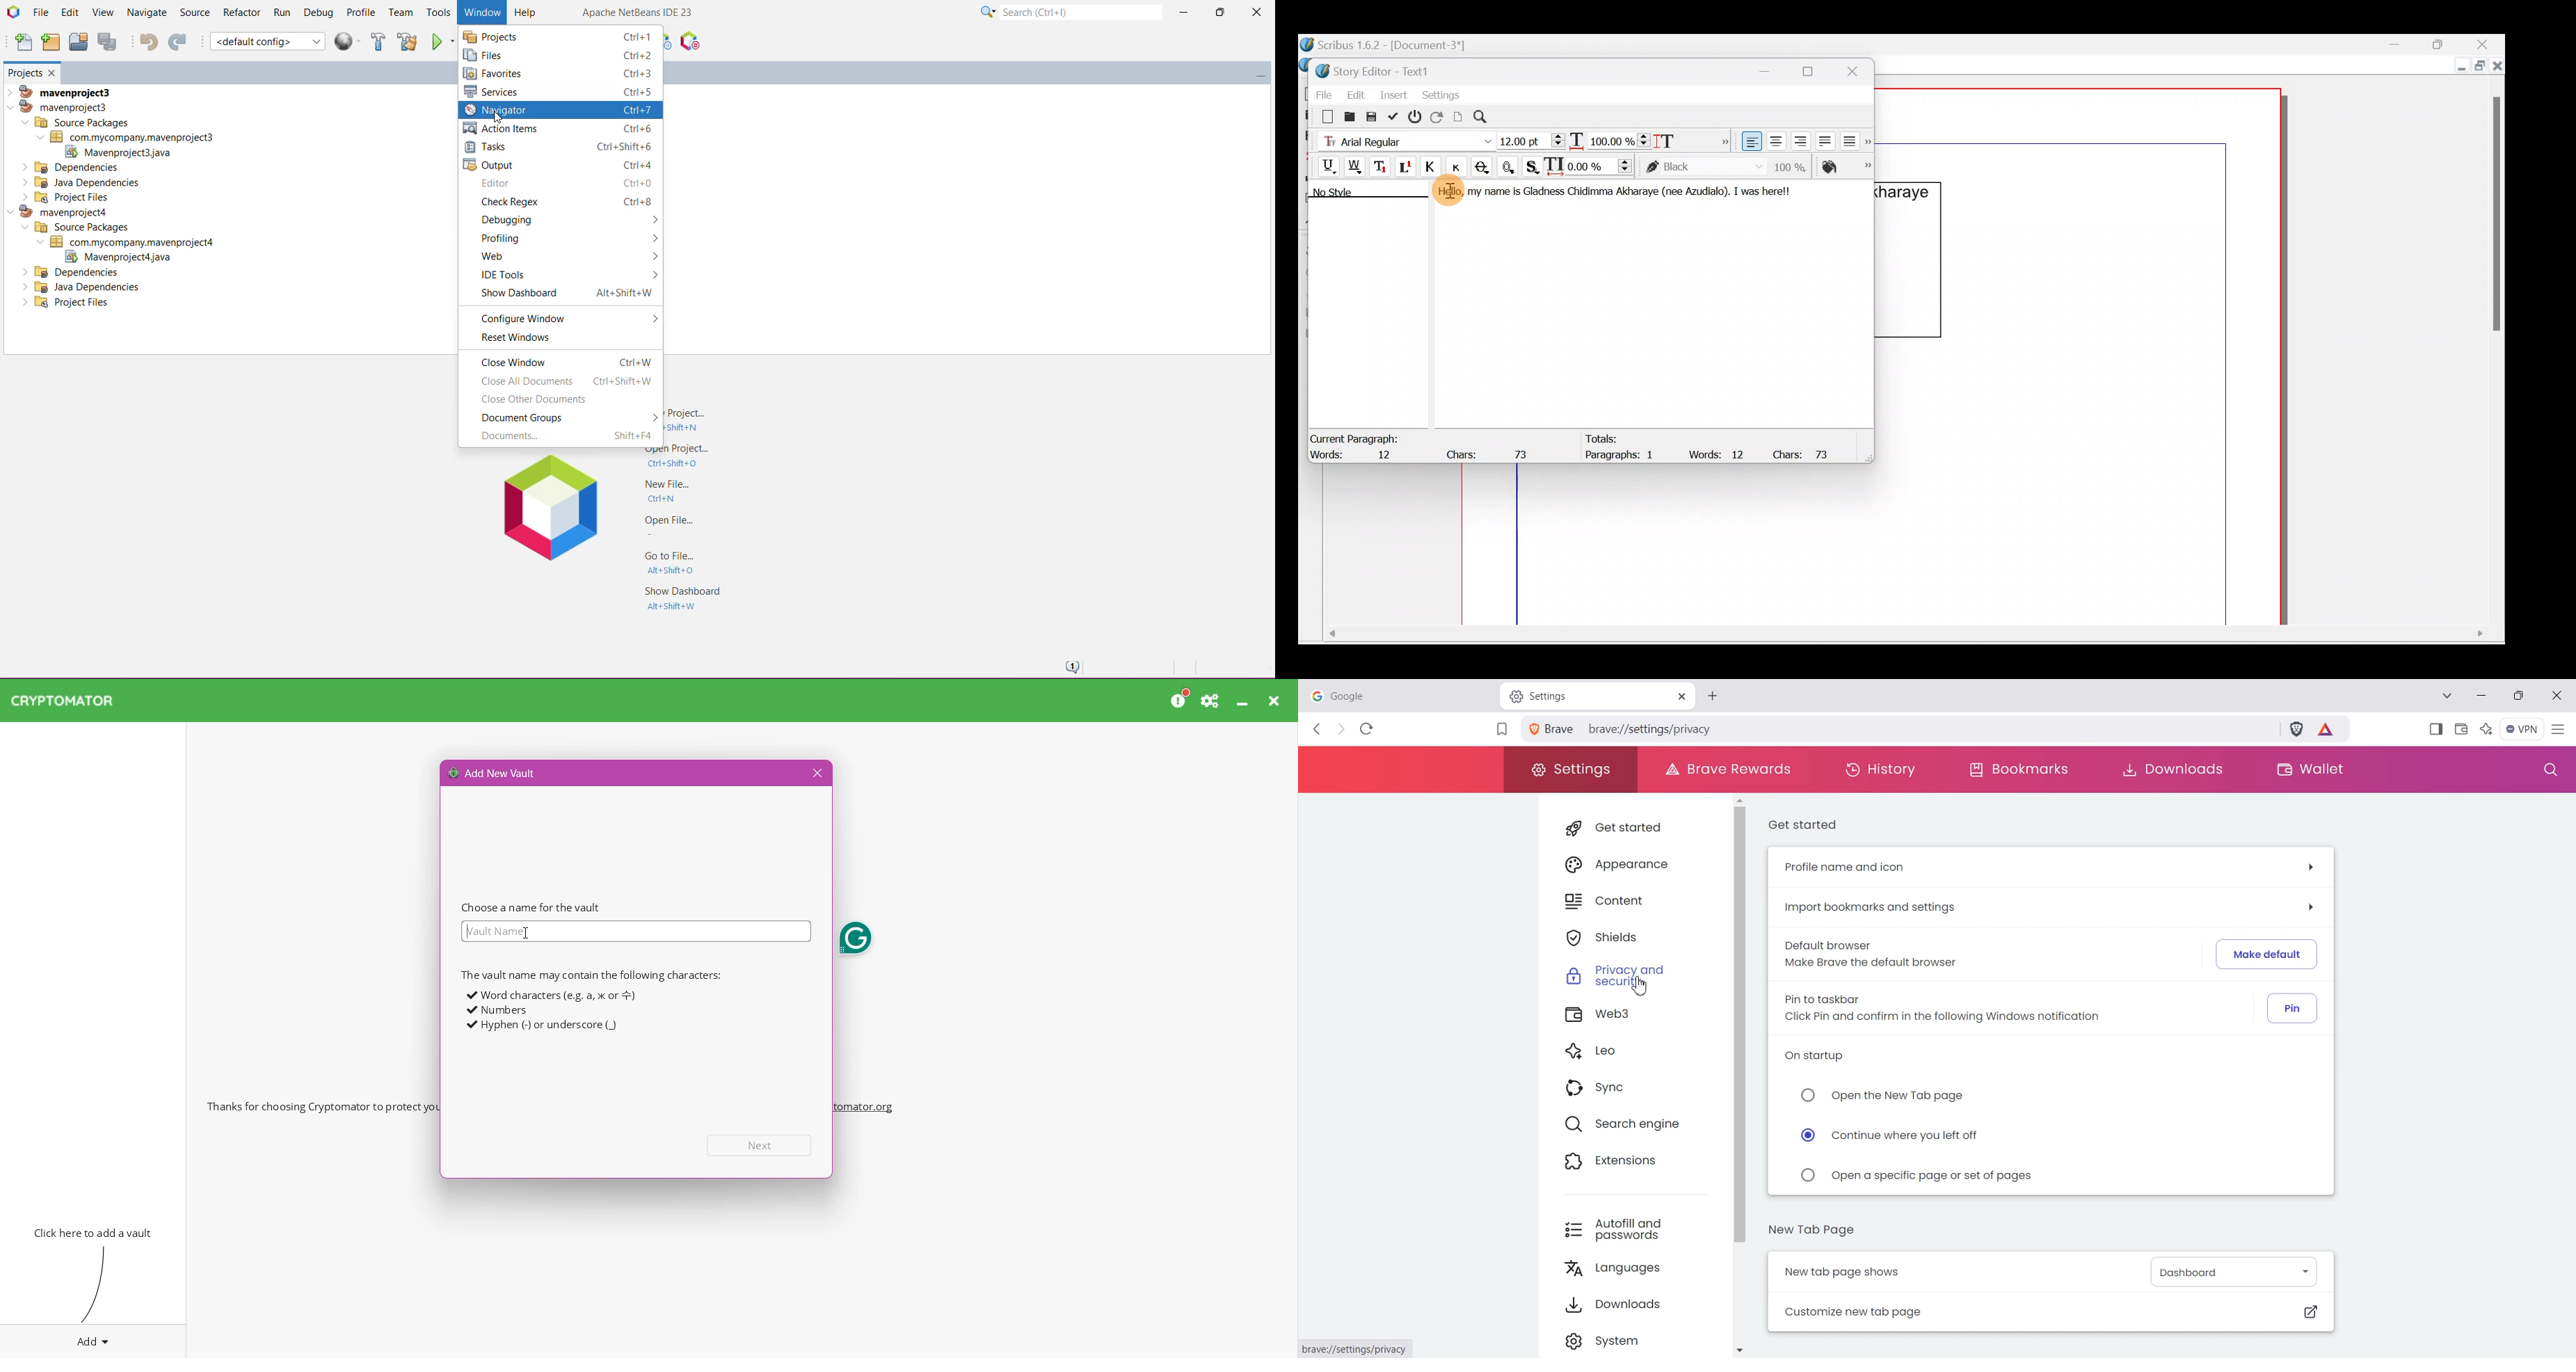 This screenshot has width=2576, height=1372. What do you see at coordinates (72, 272) in the screenshot?
I see `` at bounding box center [72, 272].